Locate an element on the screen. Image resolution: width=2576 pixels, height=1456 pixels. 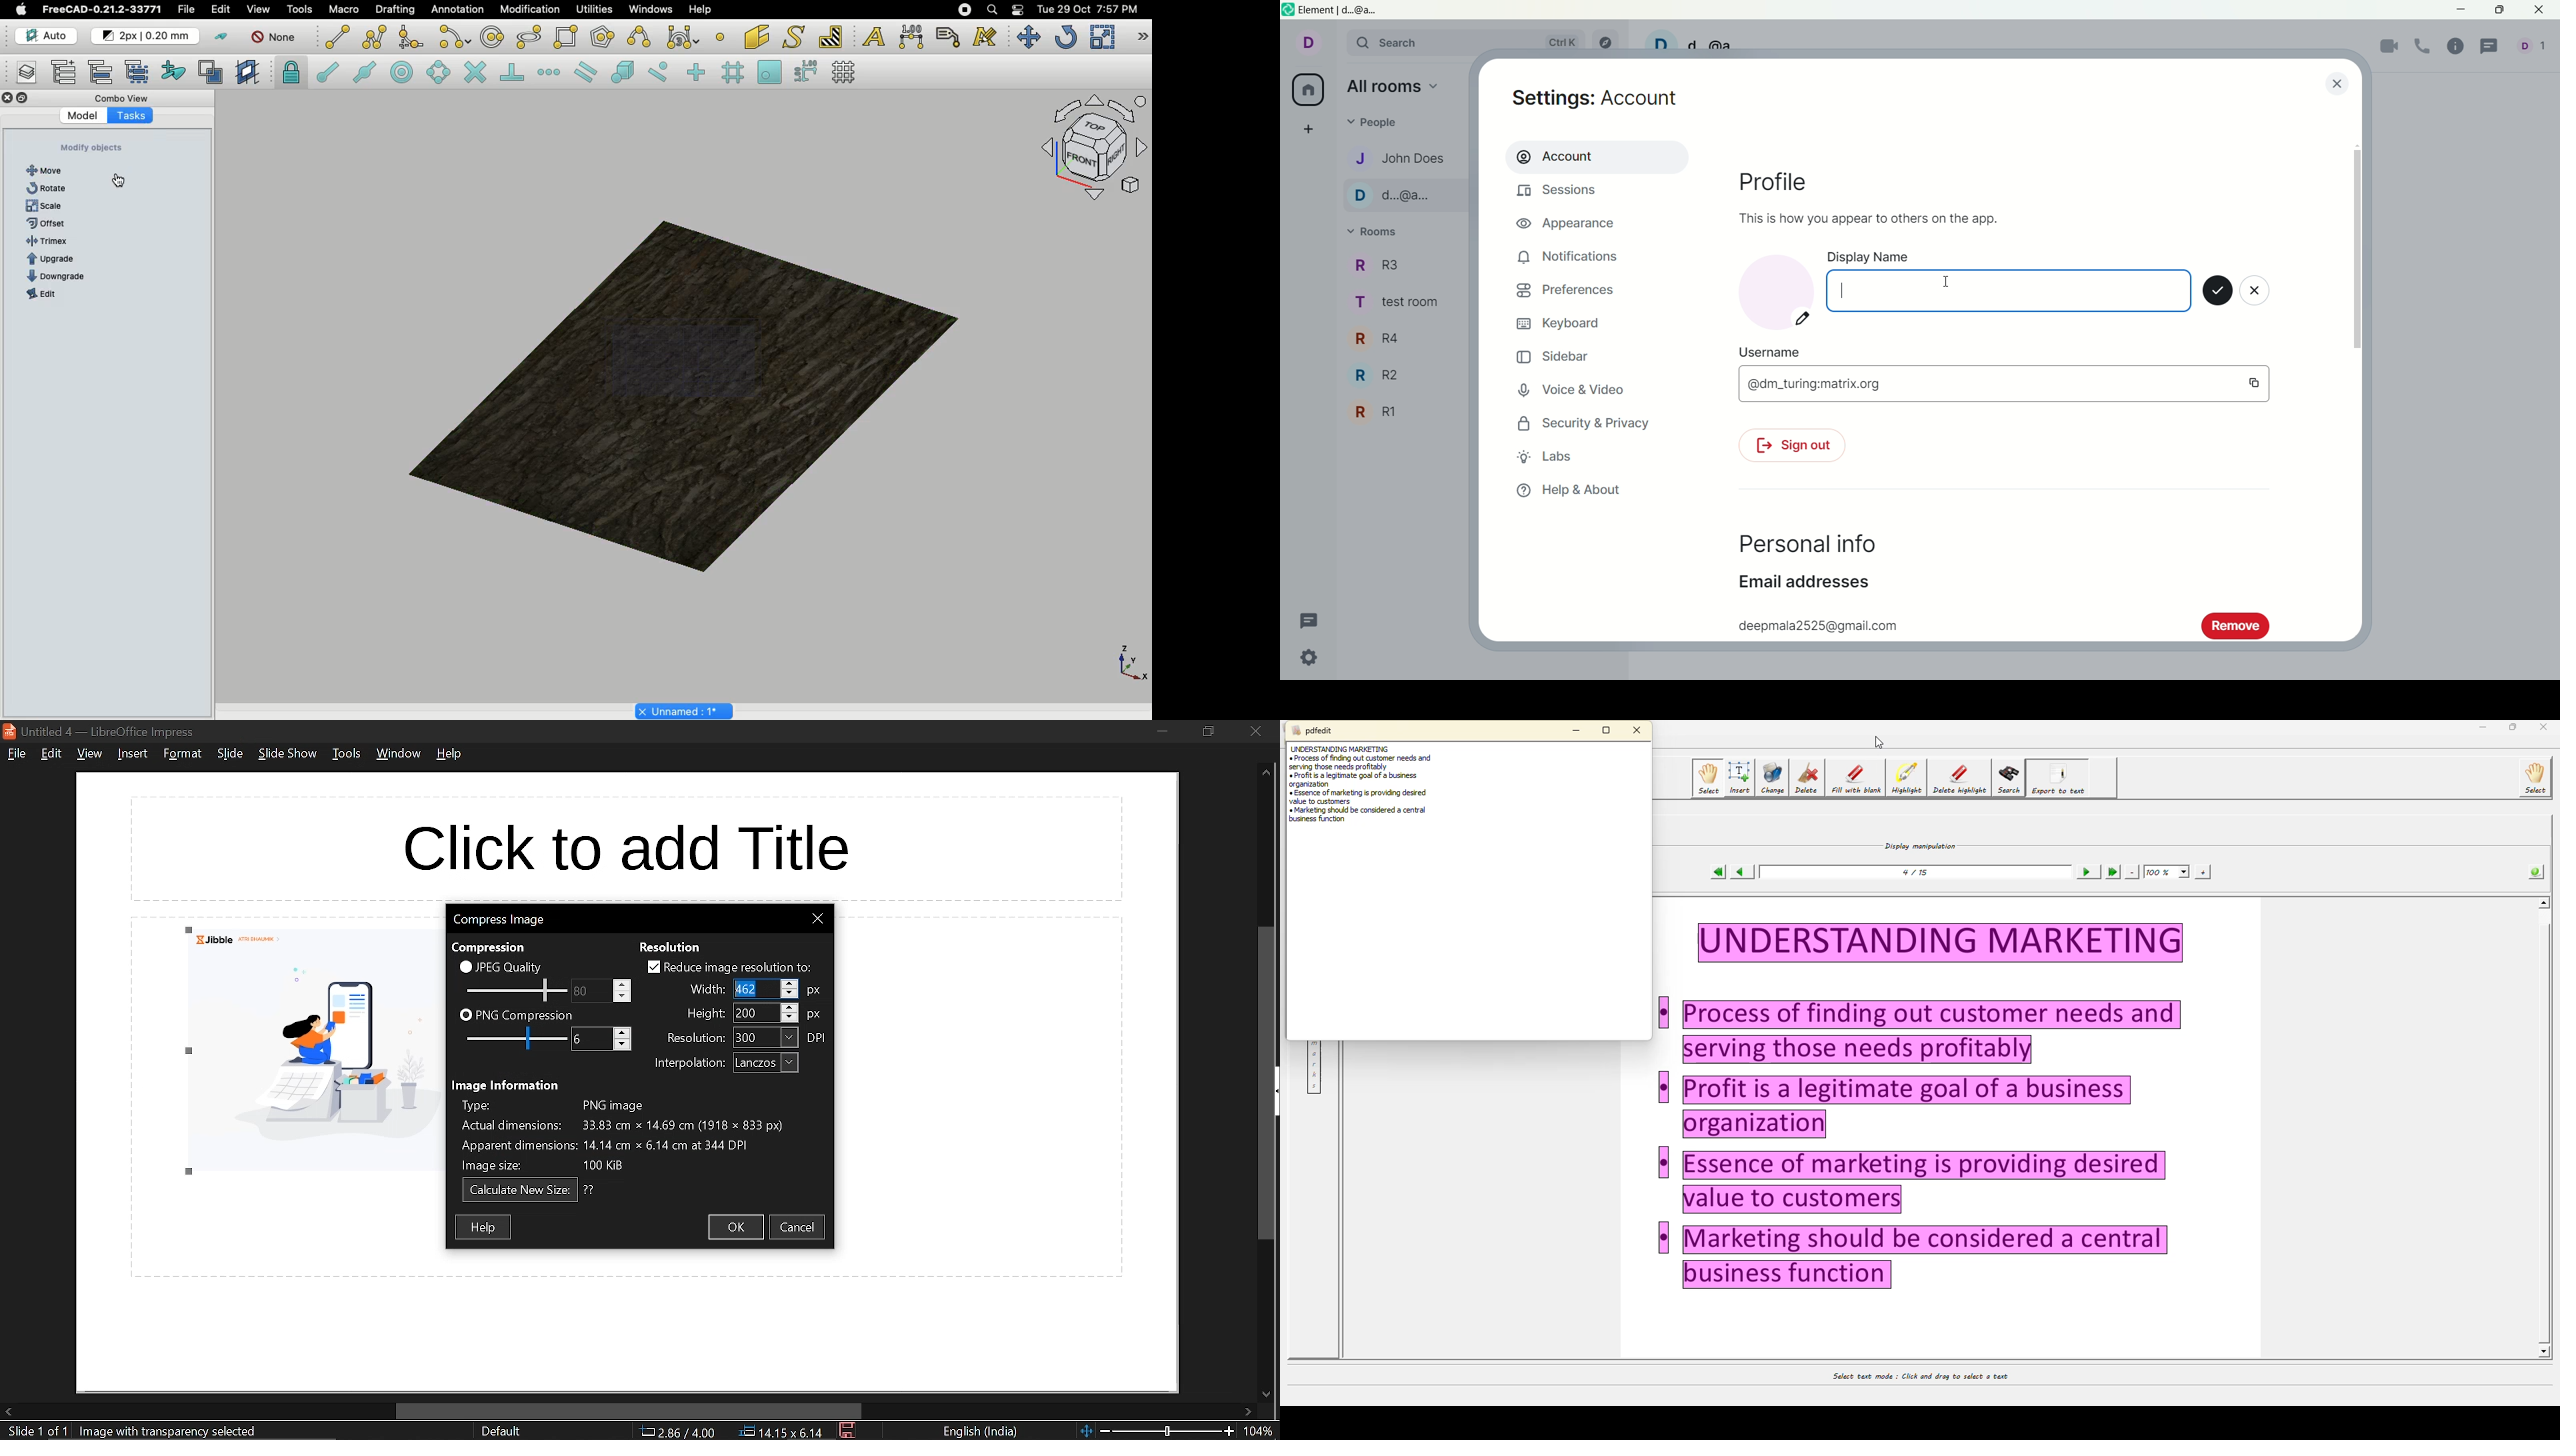
move down is located at coordinates (1264, 1395).